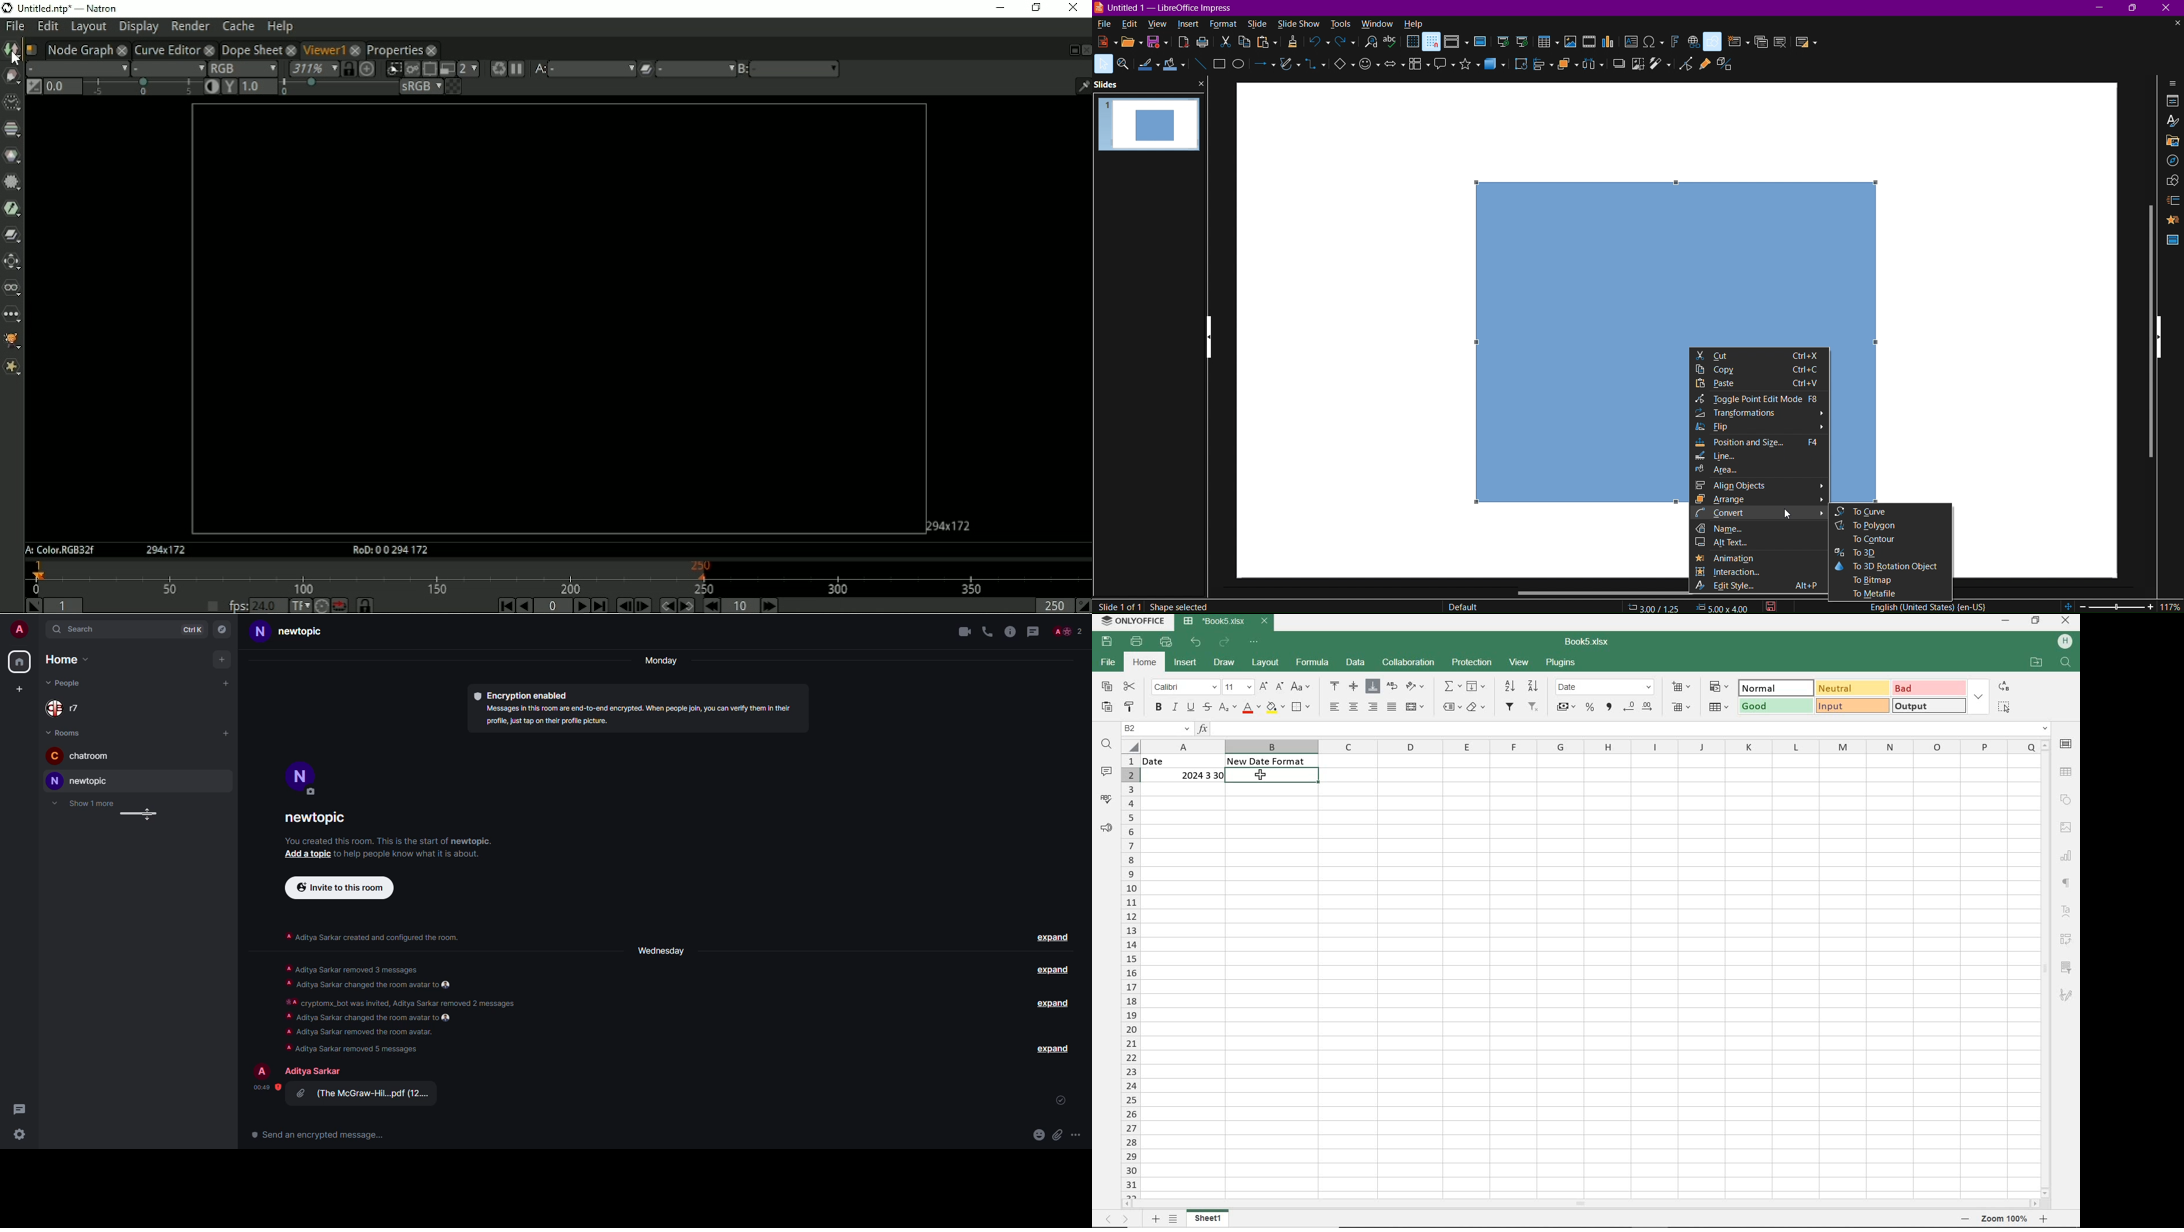  What do you see at coordinates (1259, 776) in the screenshot?
I see `cursor` at bounding box center [1259, 776].